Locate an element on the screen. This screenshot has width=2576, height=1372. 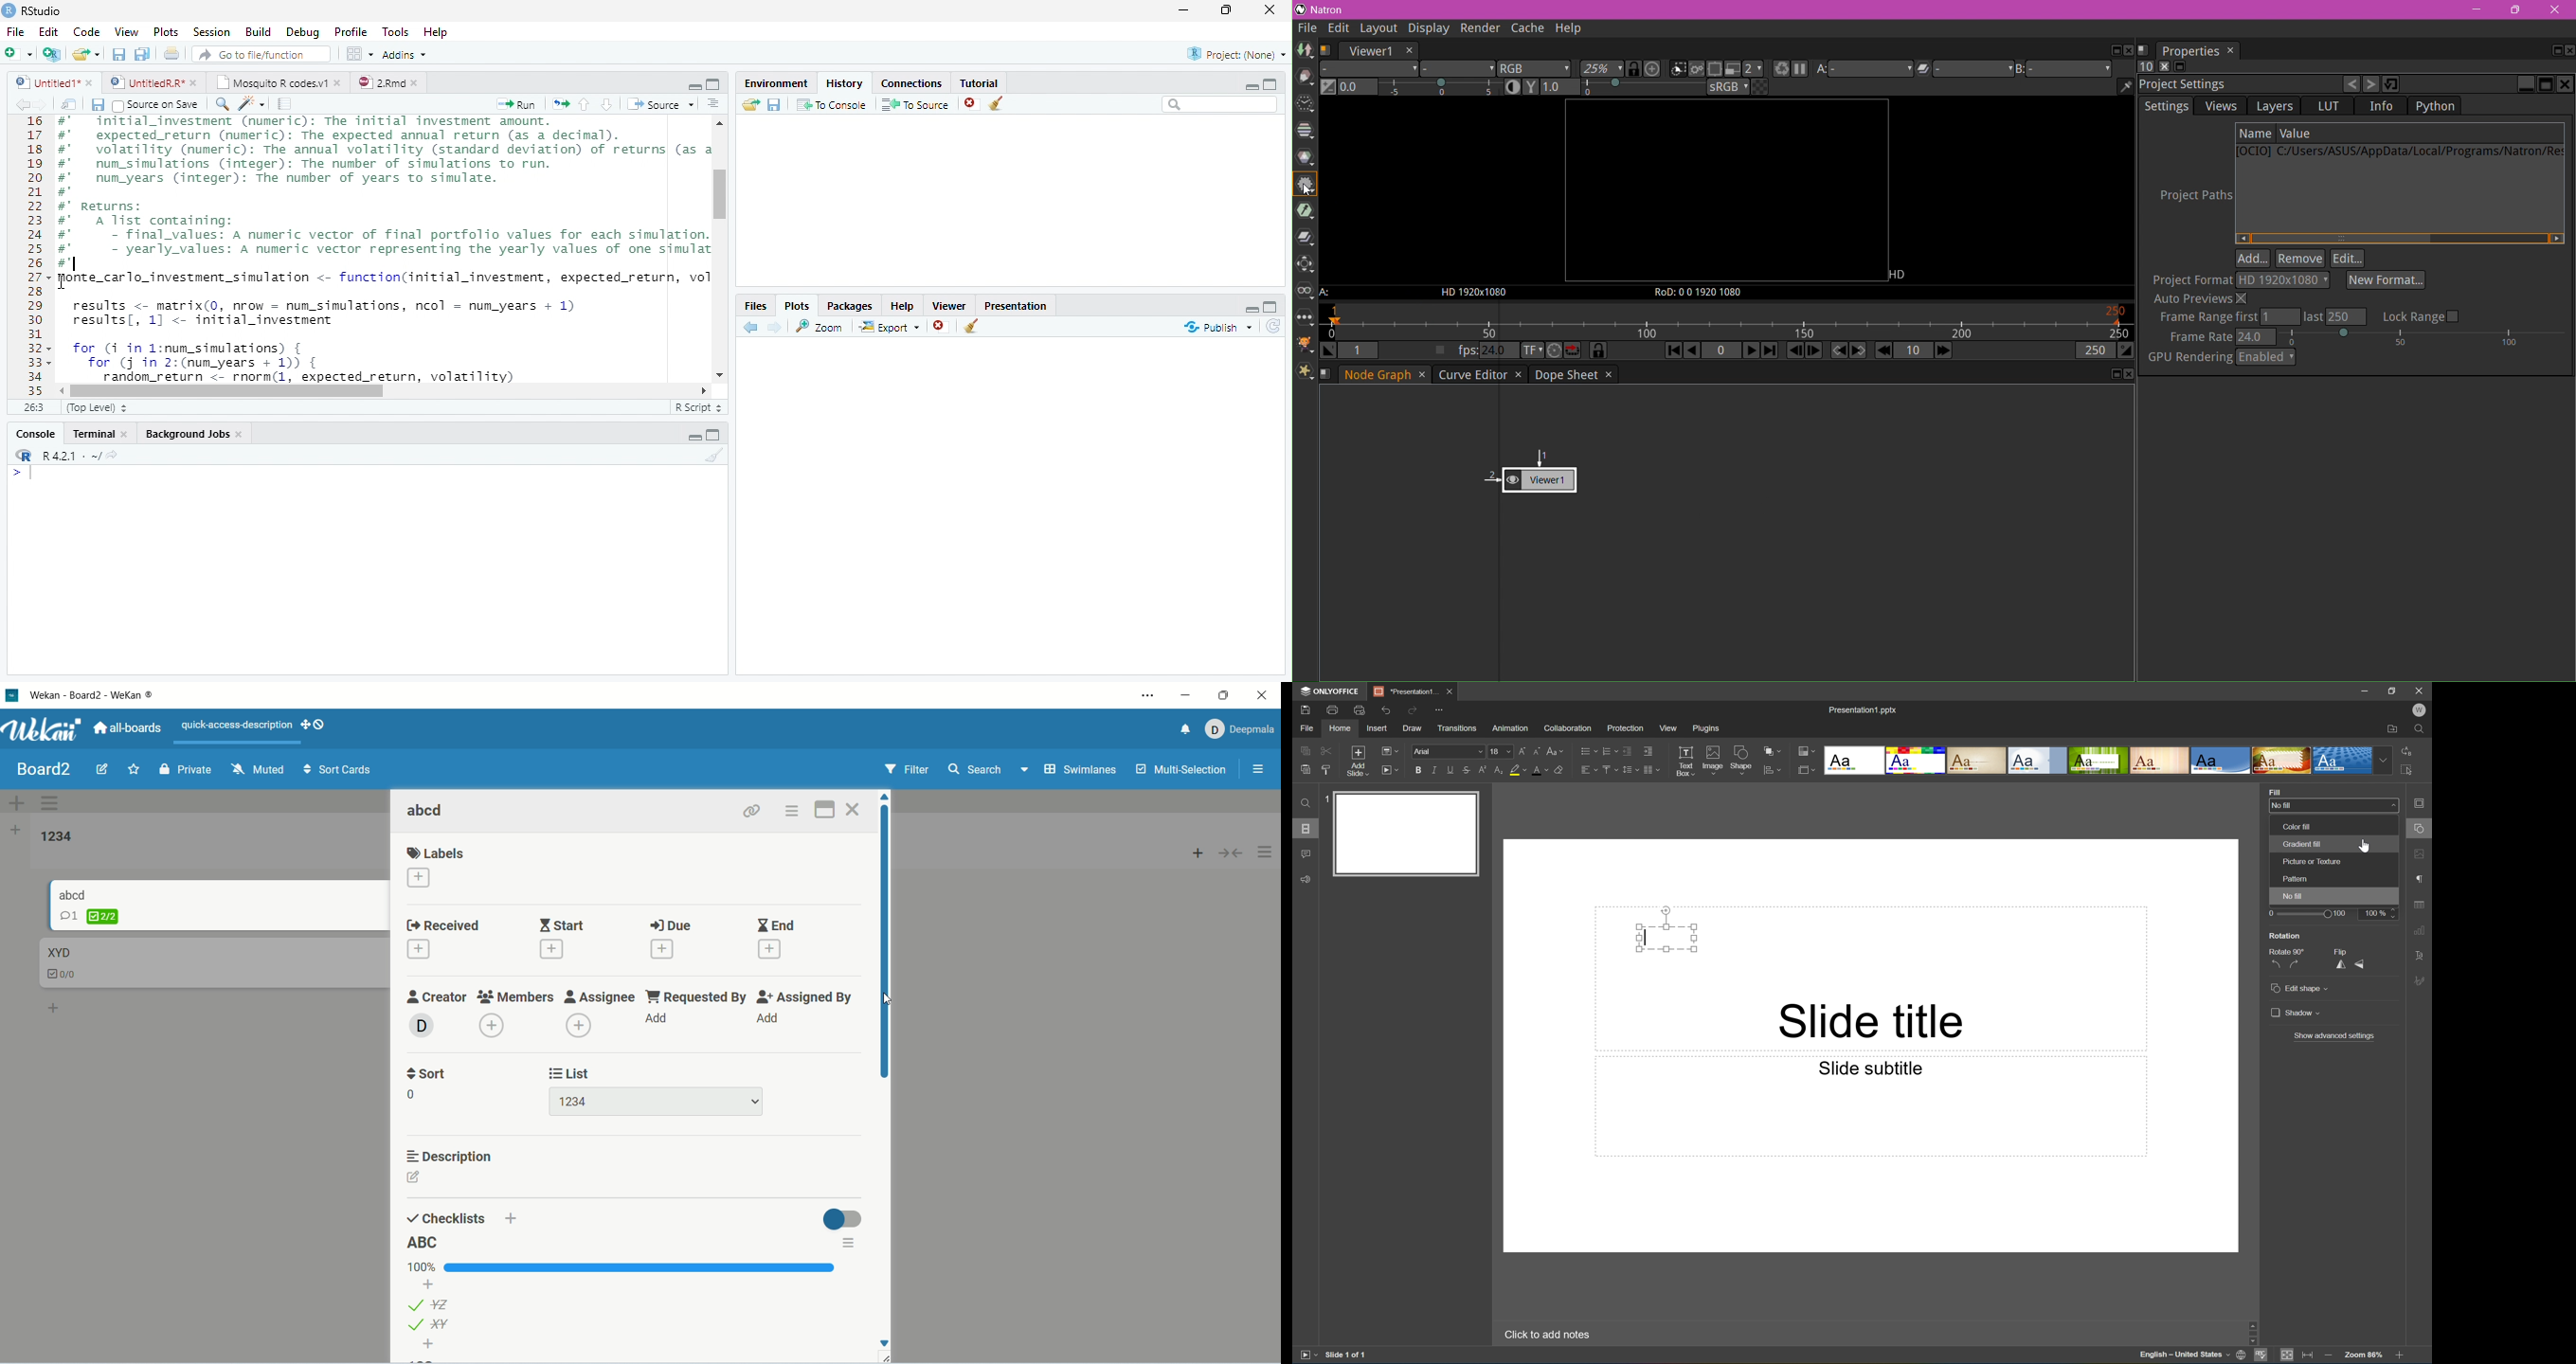
Up is located at coordinates (886, 797).